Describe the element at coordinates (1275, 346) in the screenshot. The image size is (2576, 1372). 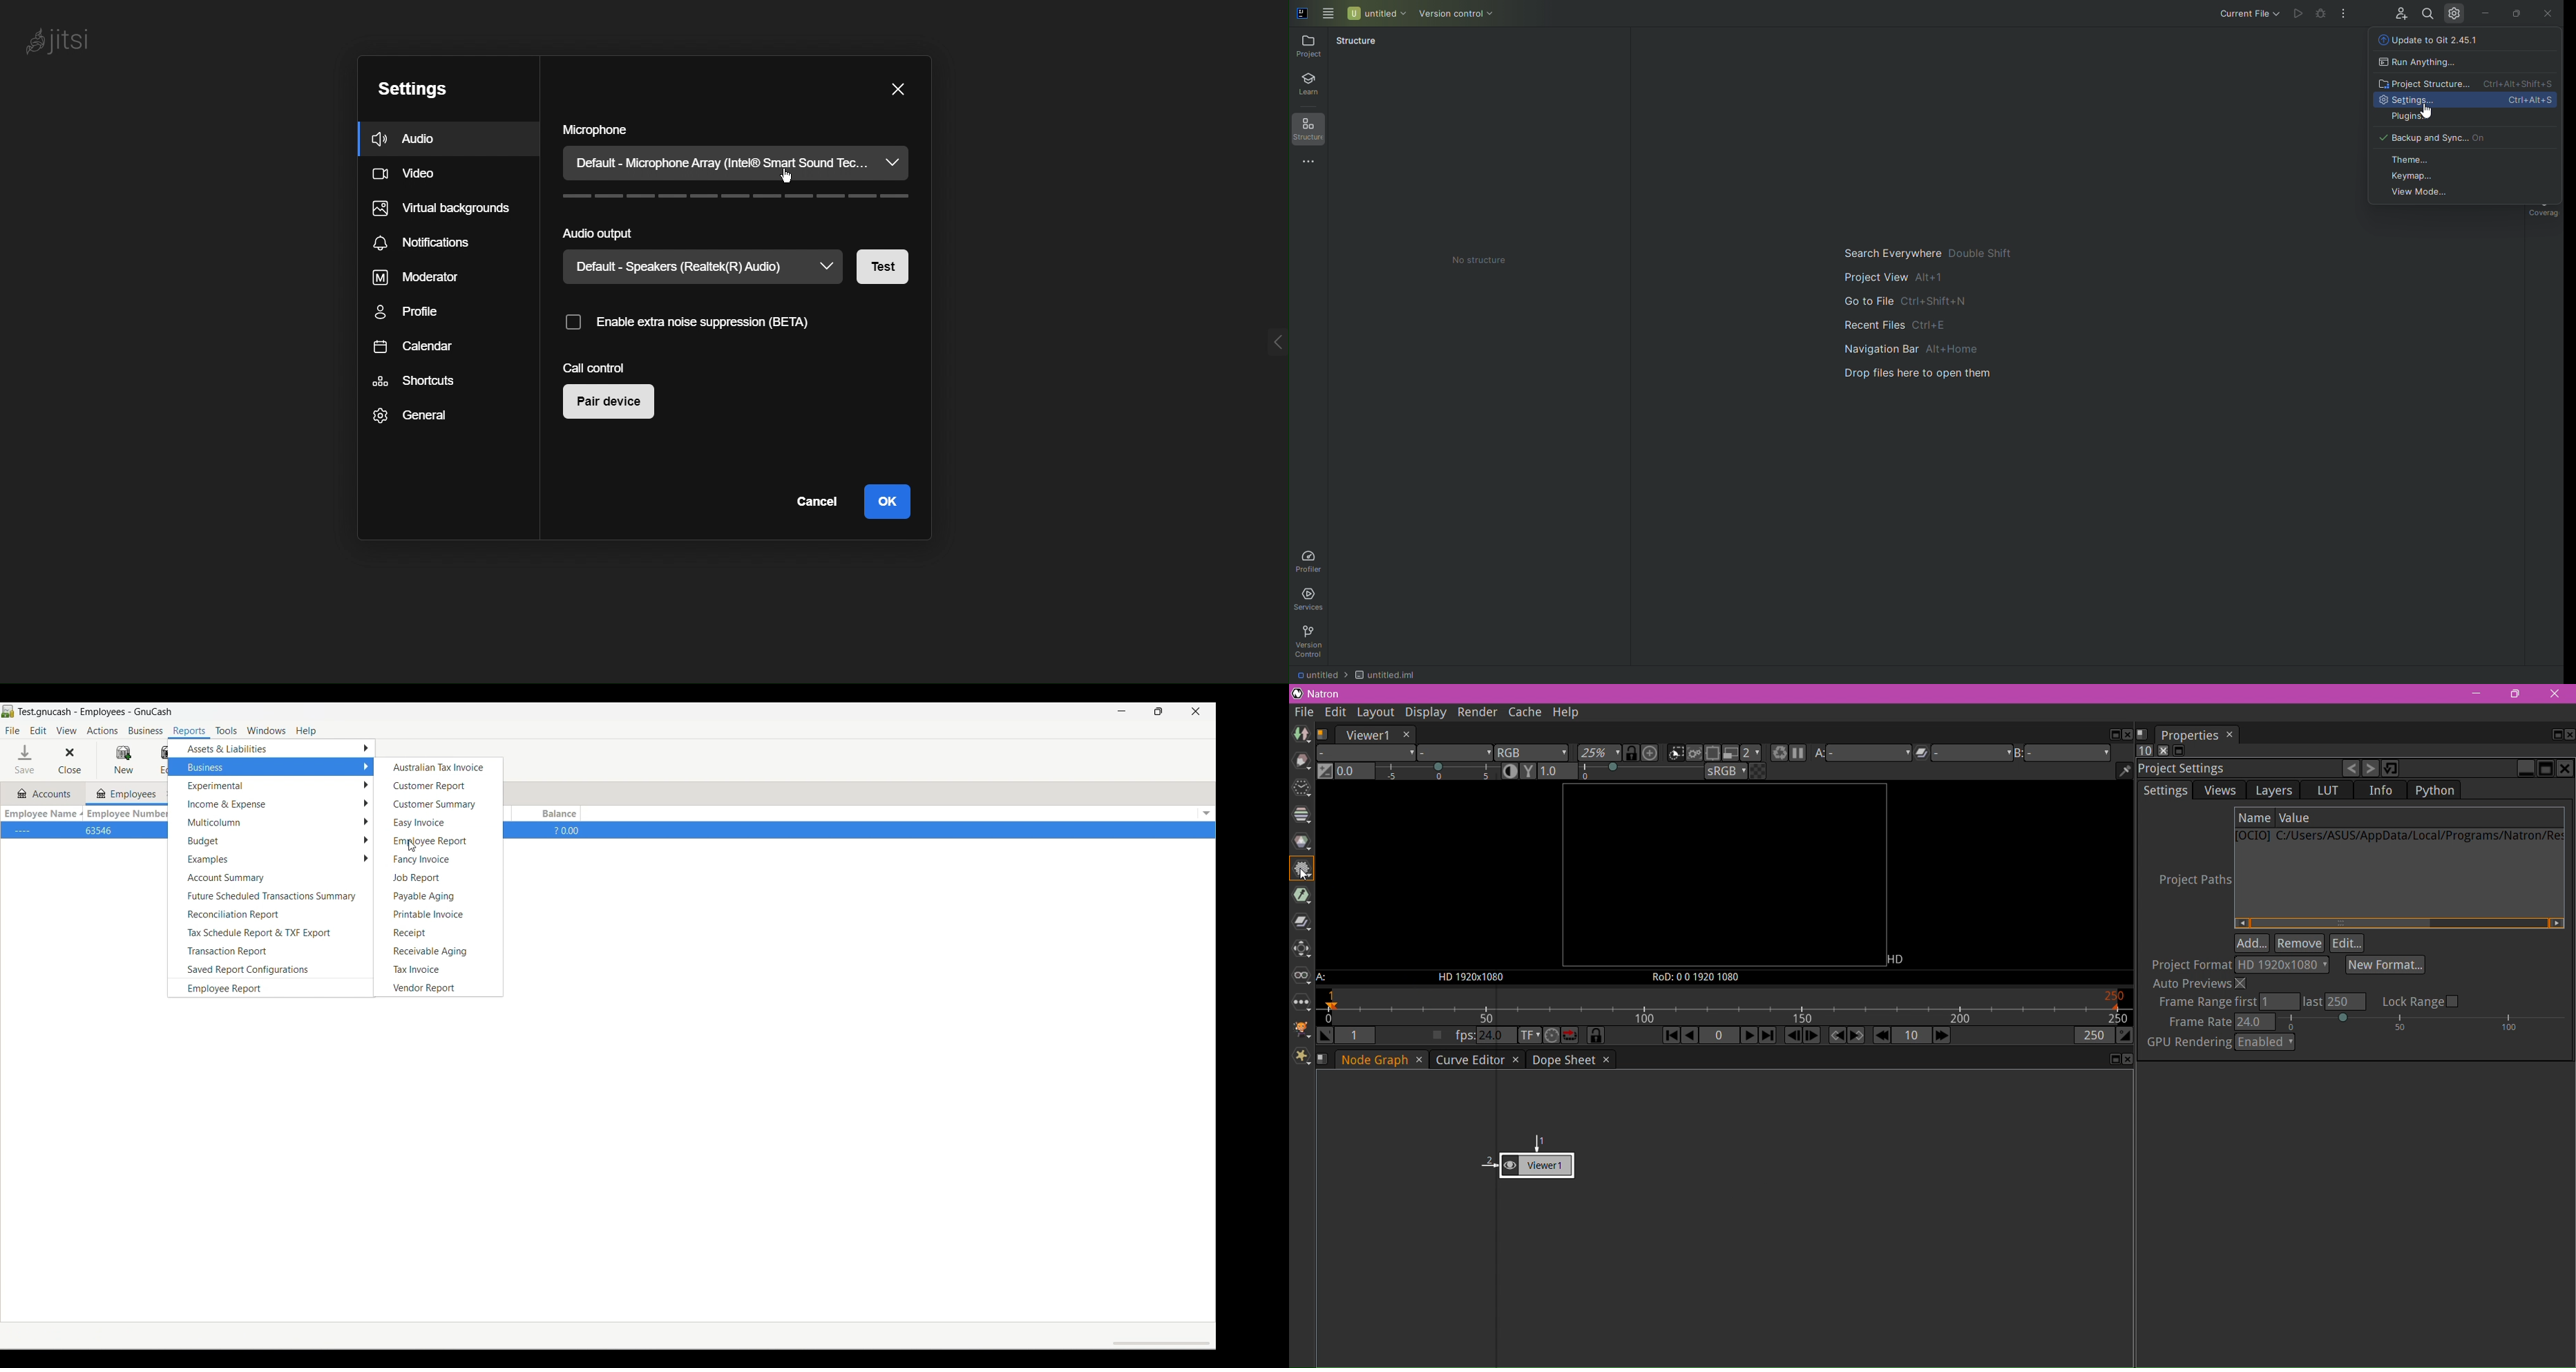
I see `menu` at that location.